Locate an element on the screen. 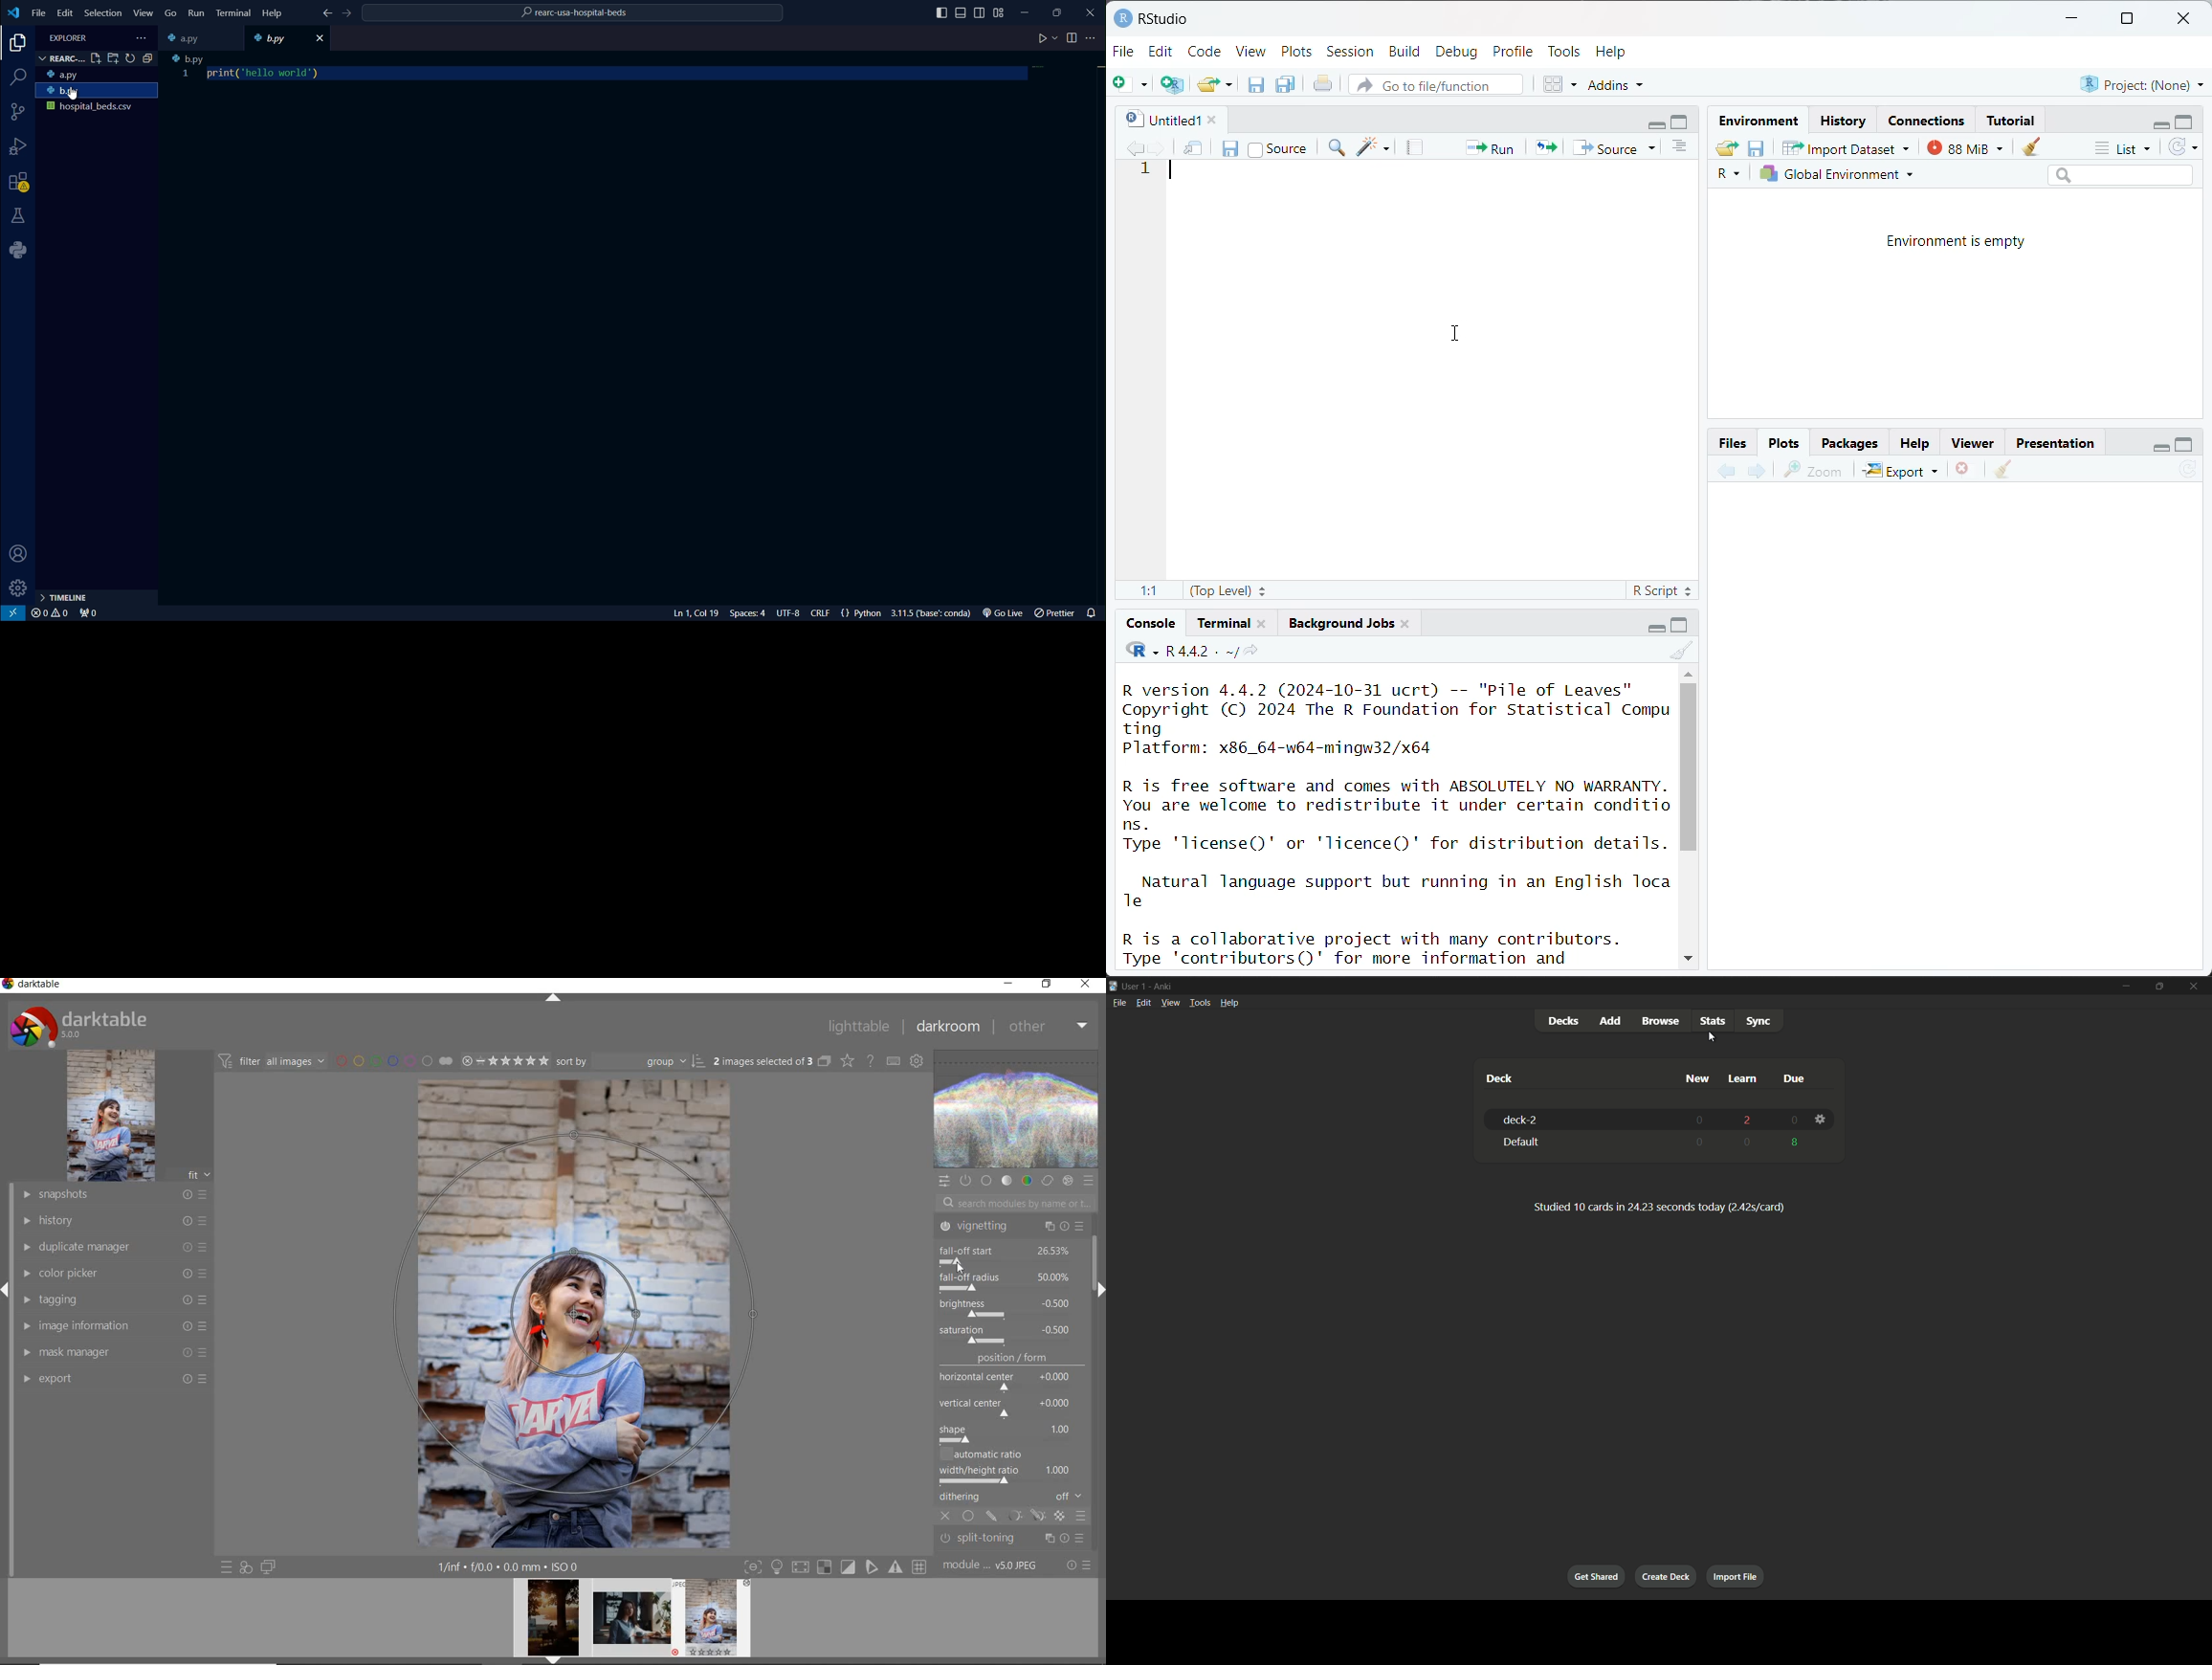  snapshots is located at coordinates (113, 1195).